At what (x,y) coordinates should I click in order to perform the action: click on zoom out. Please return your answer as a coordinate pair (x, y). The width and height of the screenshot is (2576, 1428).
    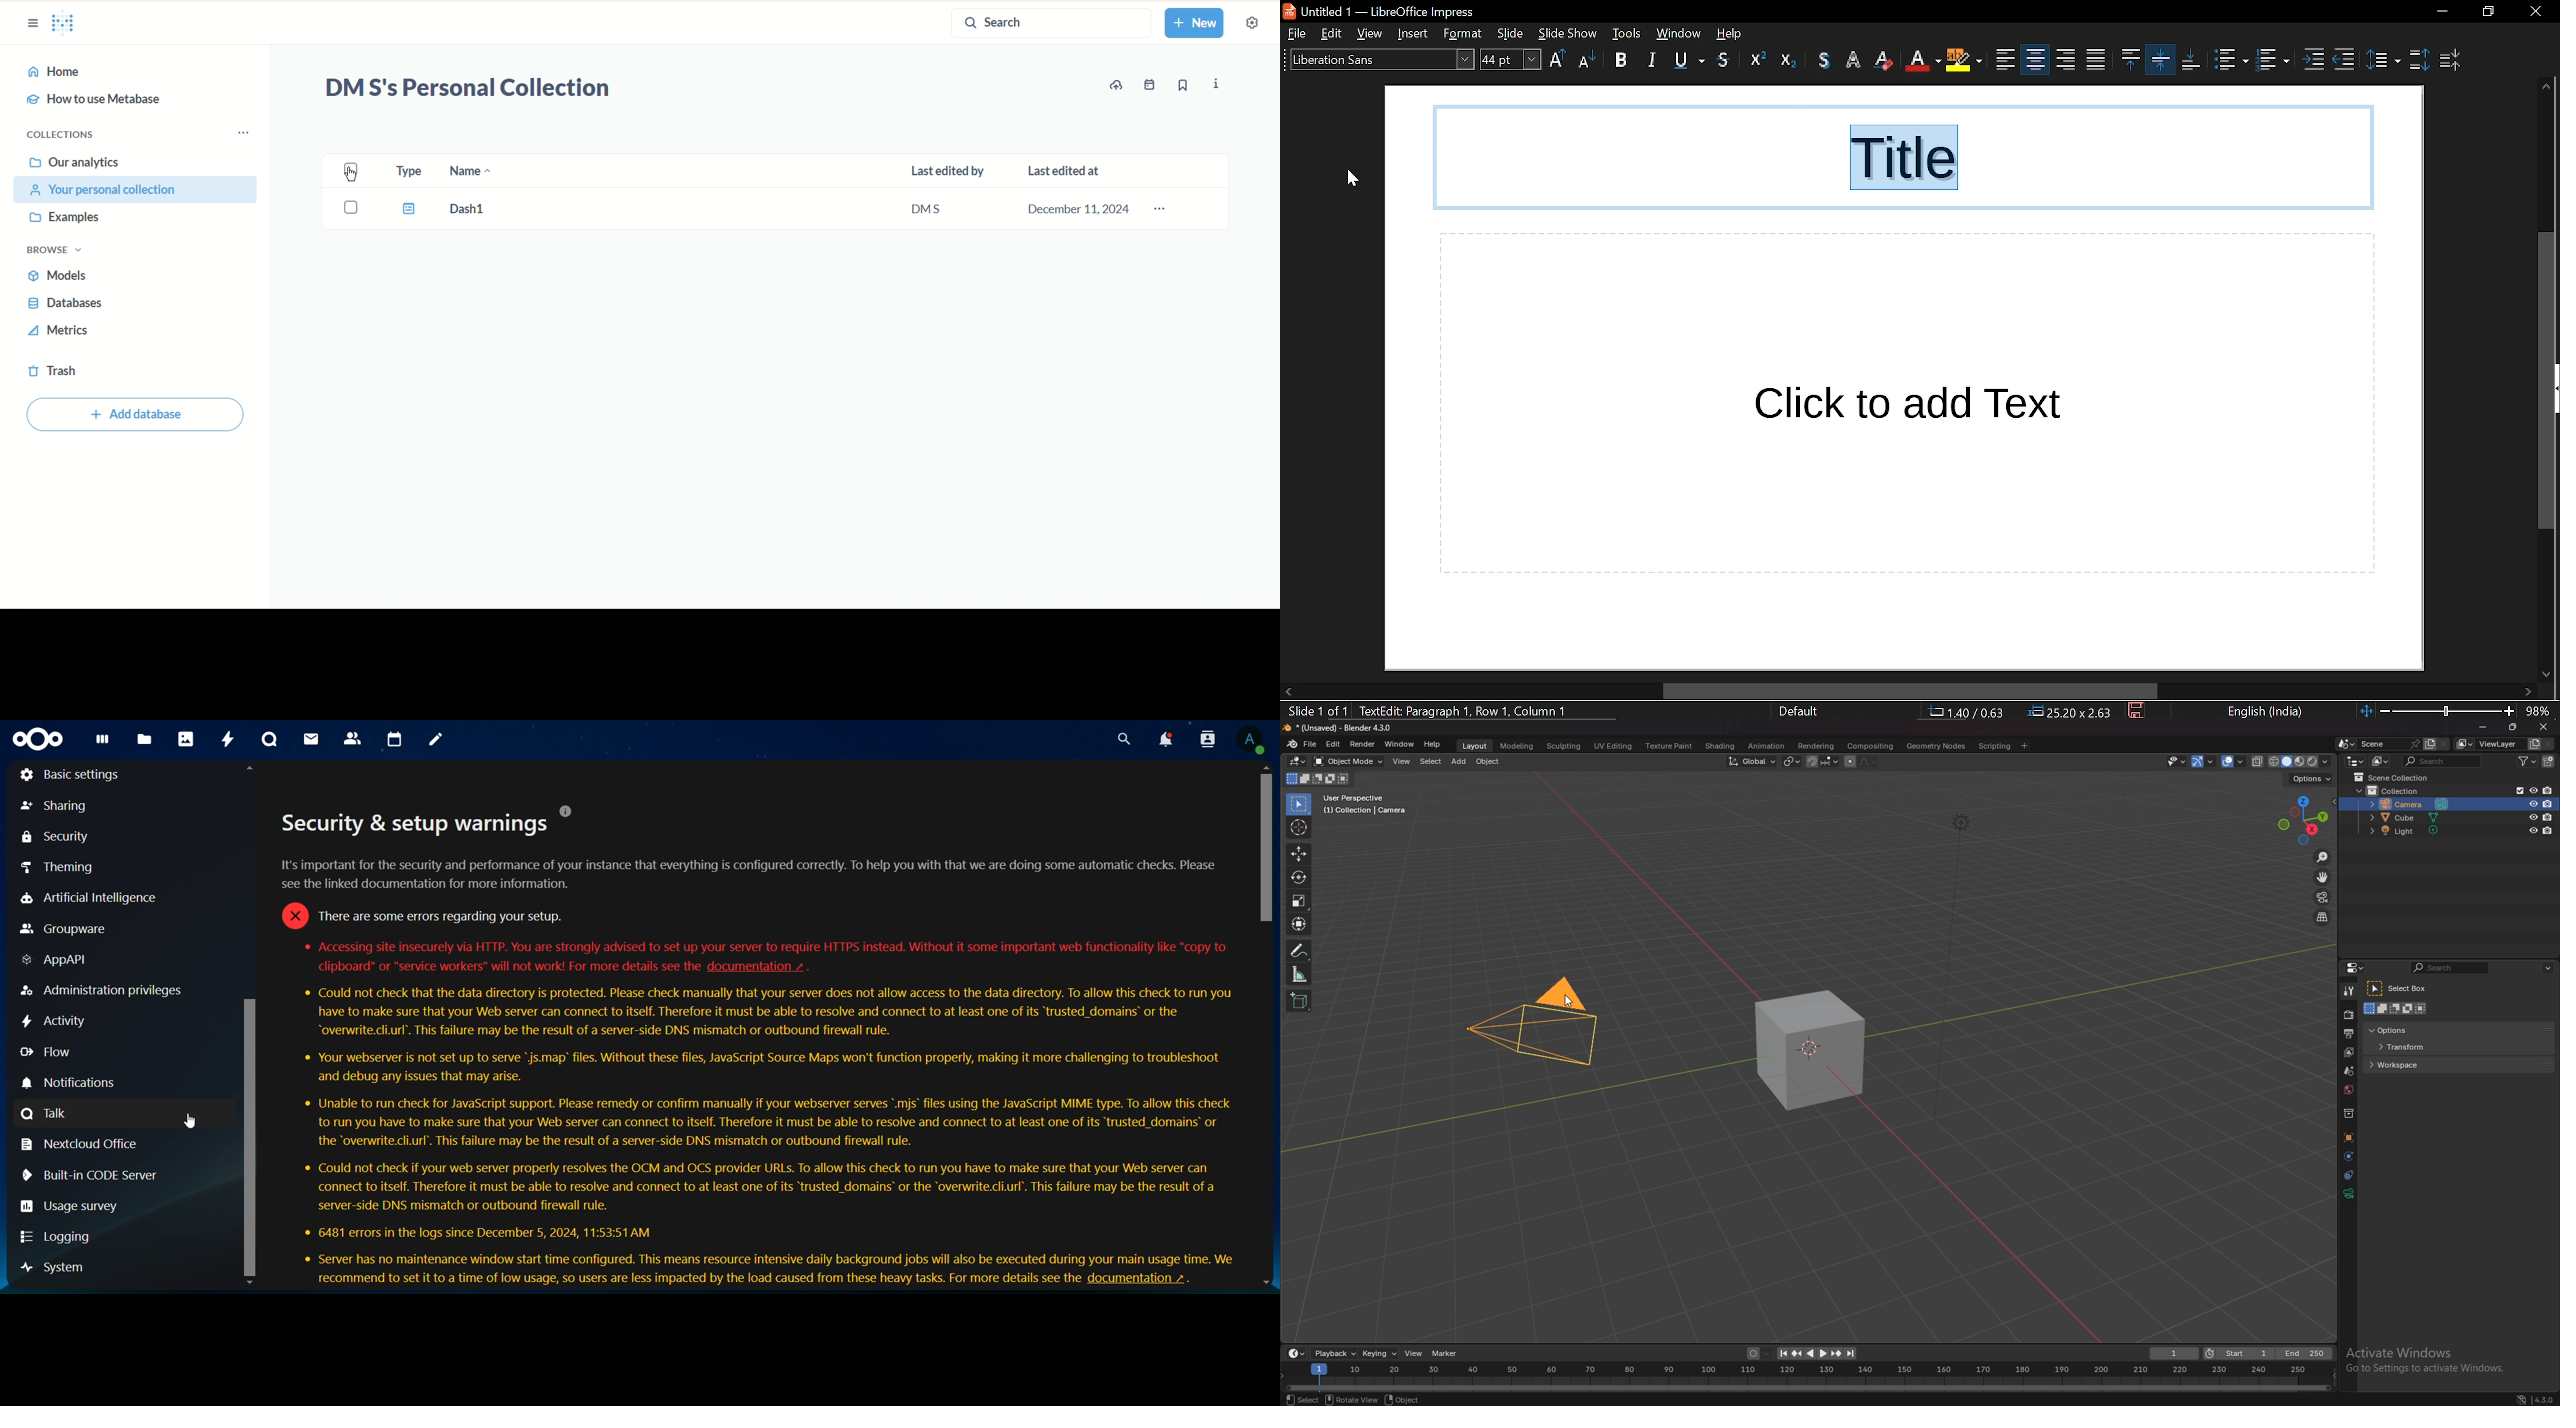
    Looking at the image, I should click on (2385, 710).